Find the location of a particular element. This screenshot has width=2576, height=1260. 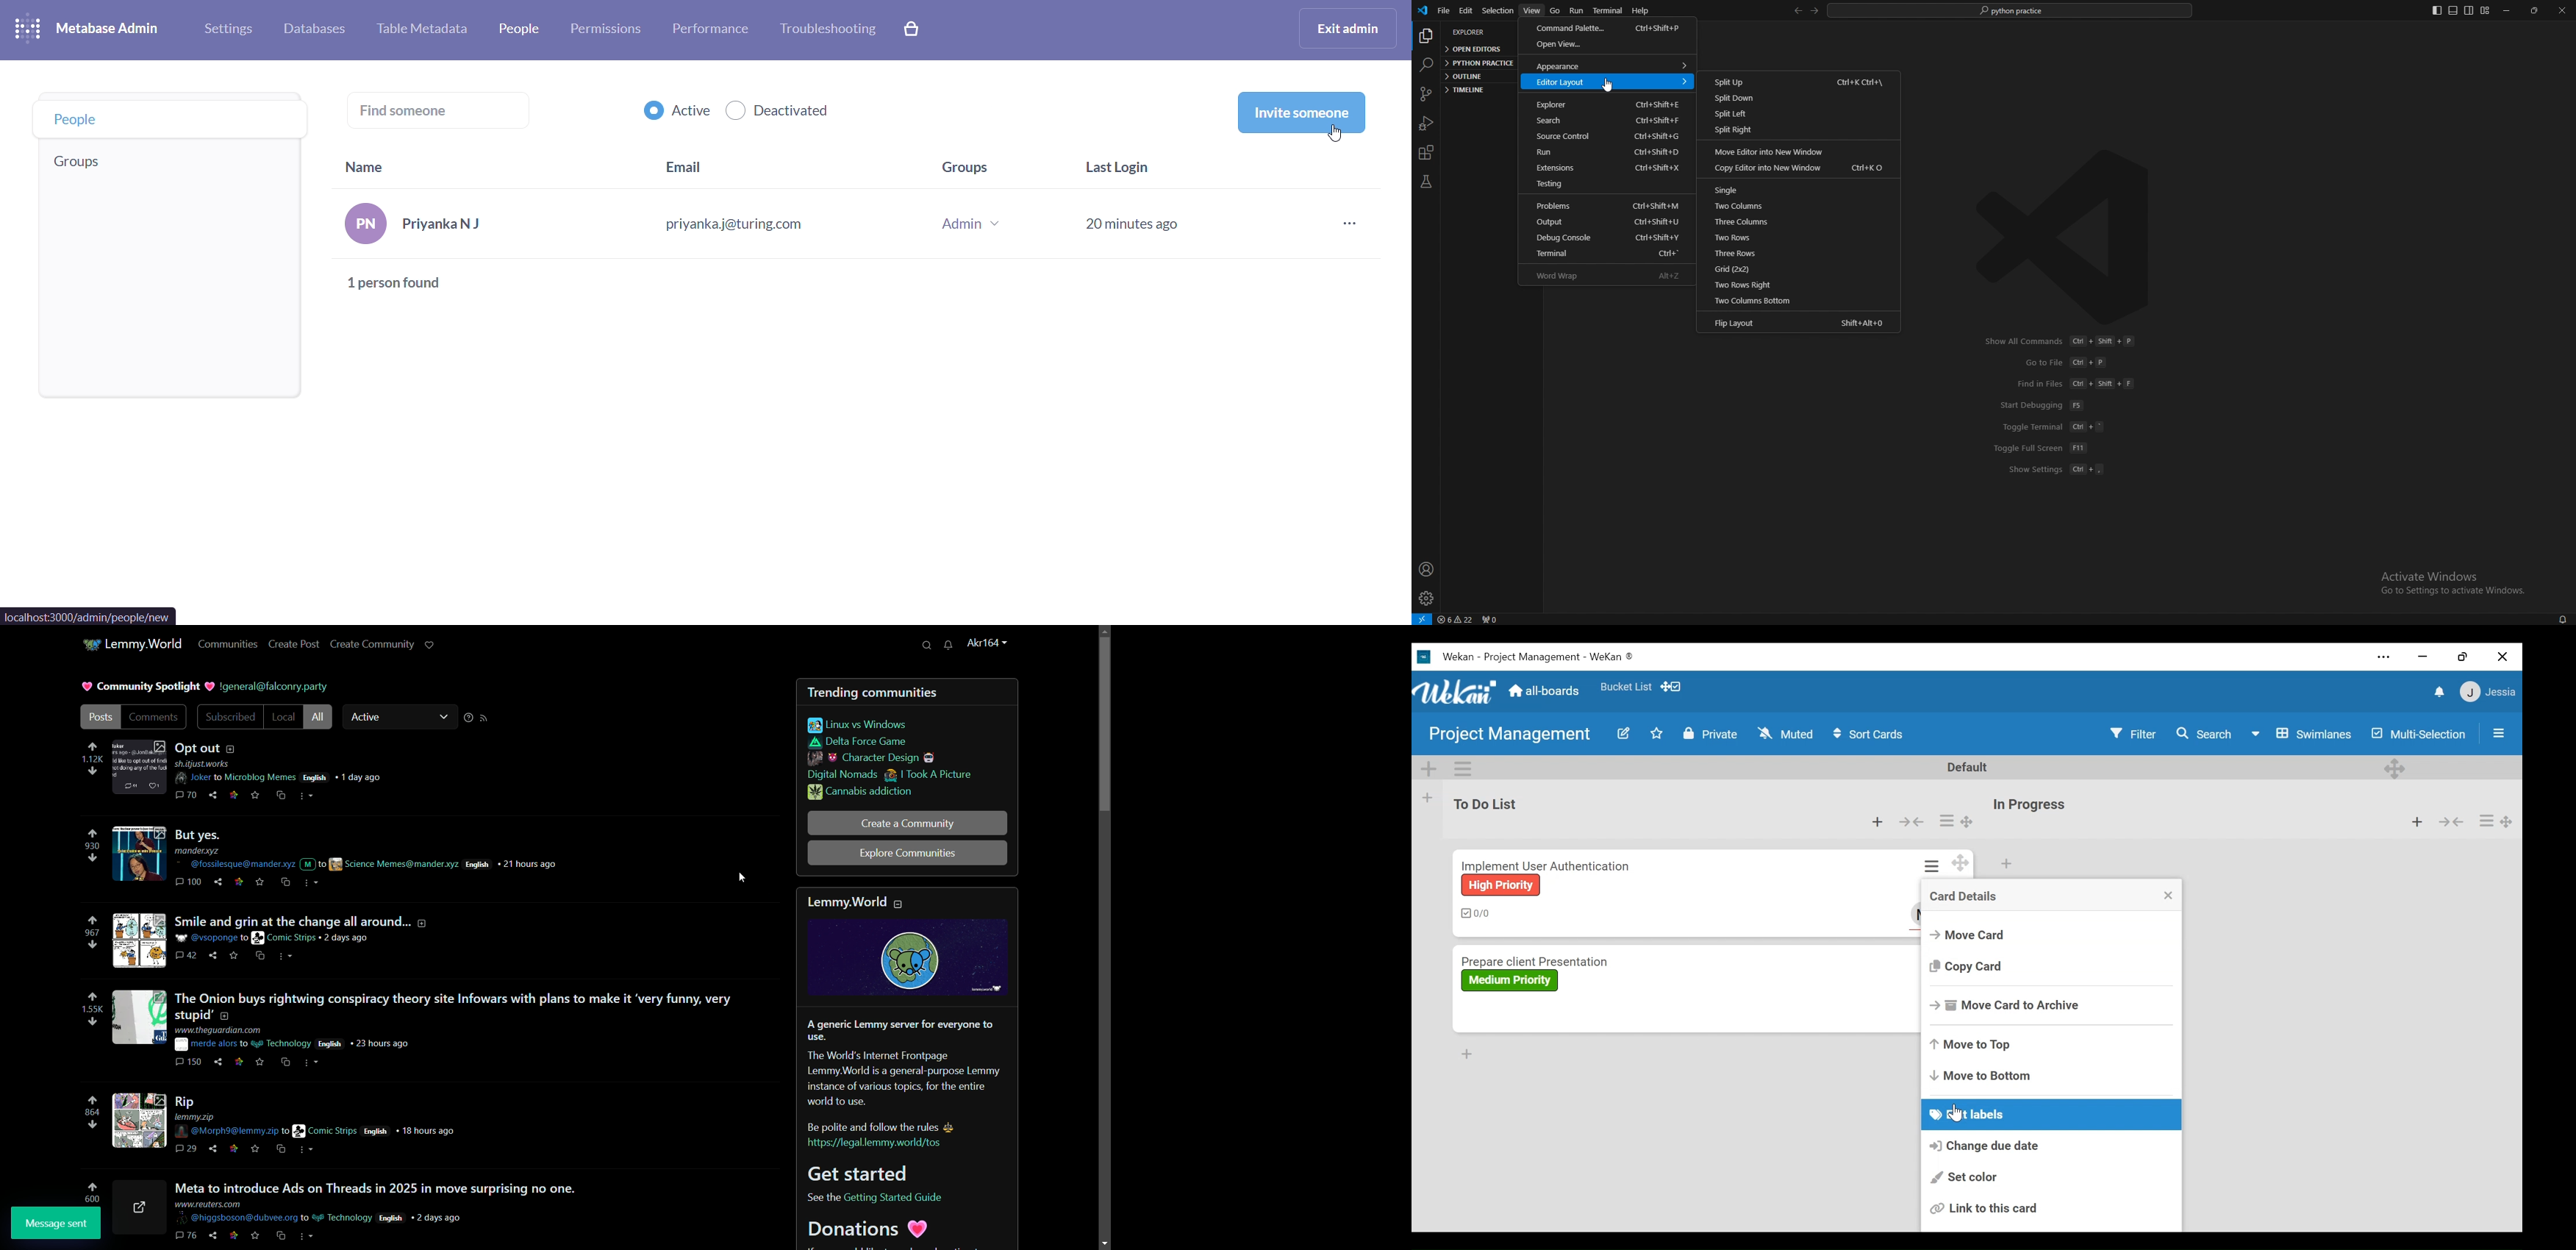

invite someone is located at coordinates (1301, 112).